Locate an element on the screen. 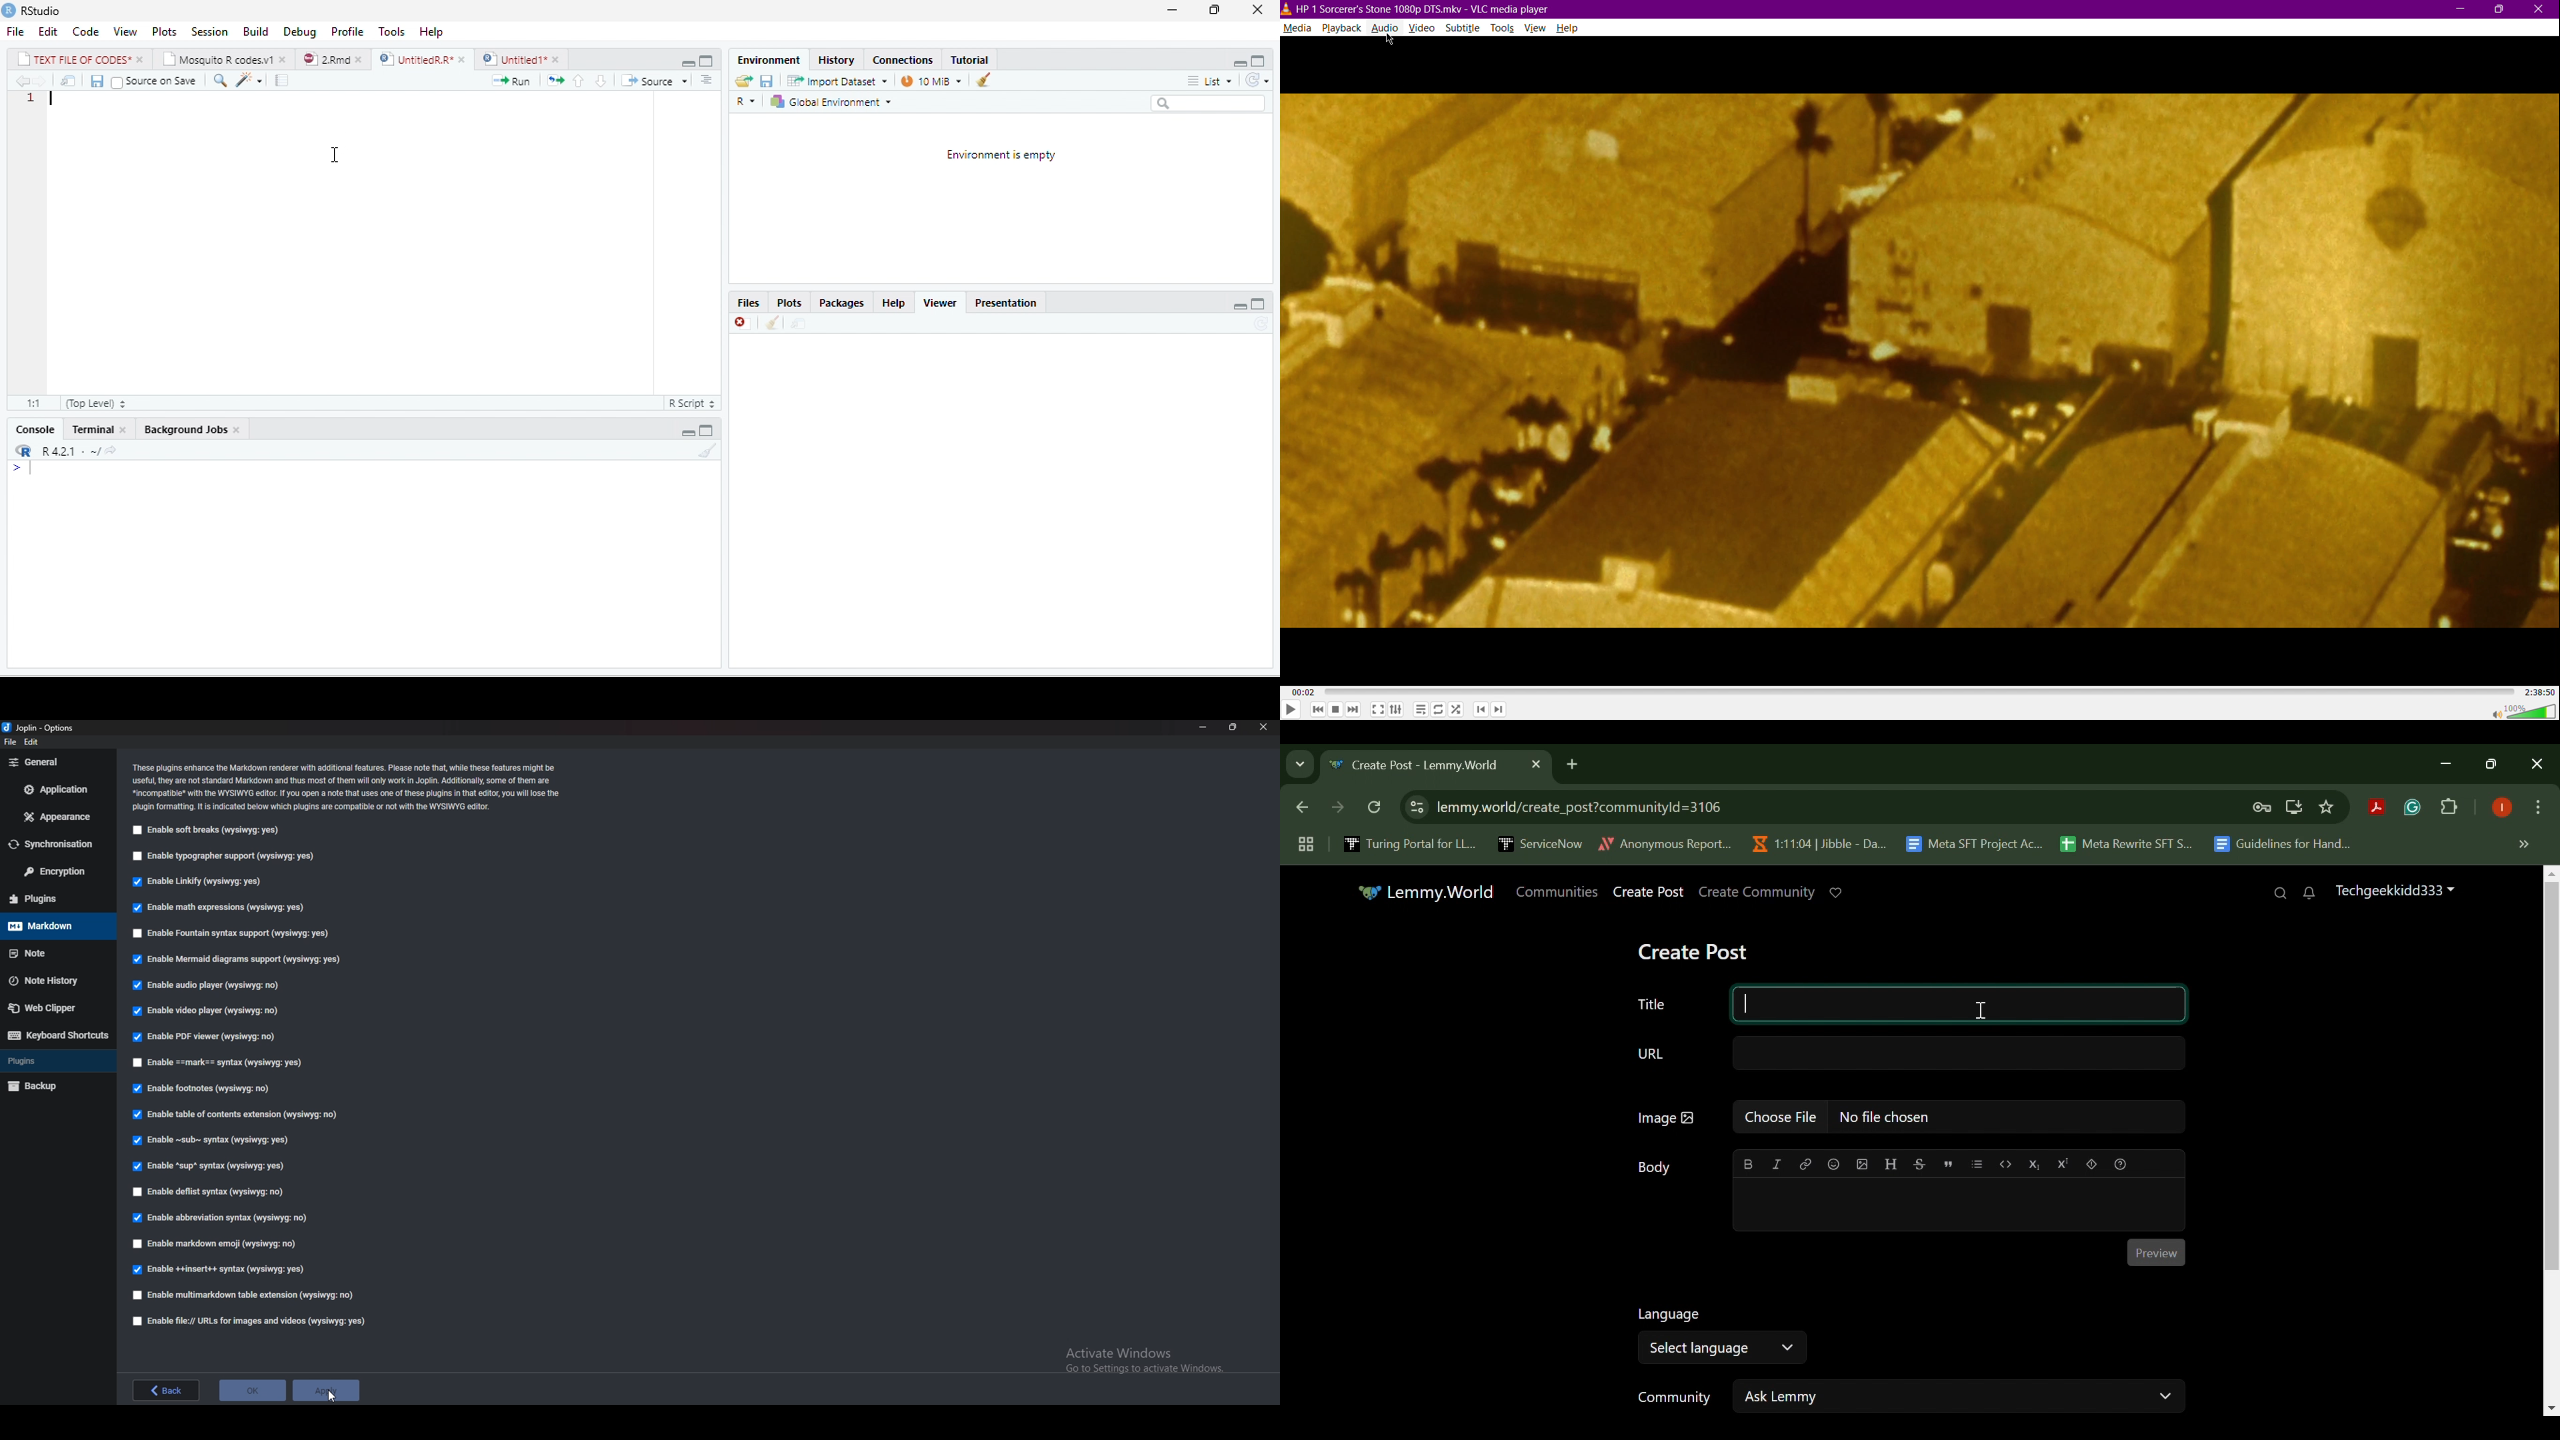 The width and height of the screenshot is (2576, 1456). Enable soft breaks is located at coordinates (207, 829).